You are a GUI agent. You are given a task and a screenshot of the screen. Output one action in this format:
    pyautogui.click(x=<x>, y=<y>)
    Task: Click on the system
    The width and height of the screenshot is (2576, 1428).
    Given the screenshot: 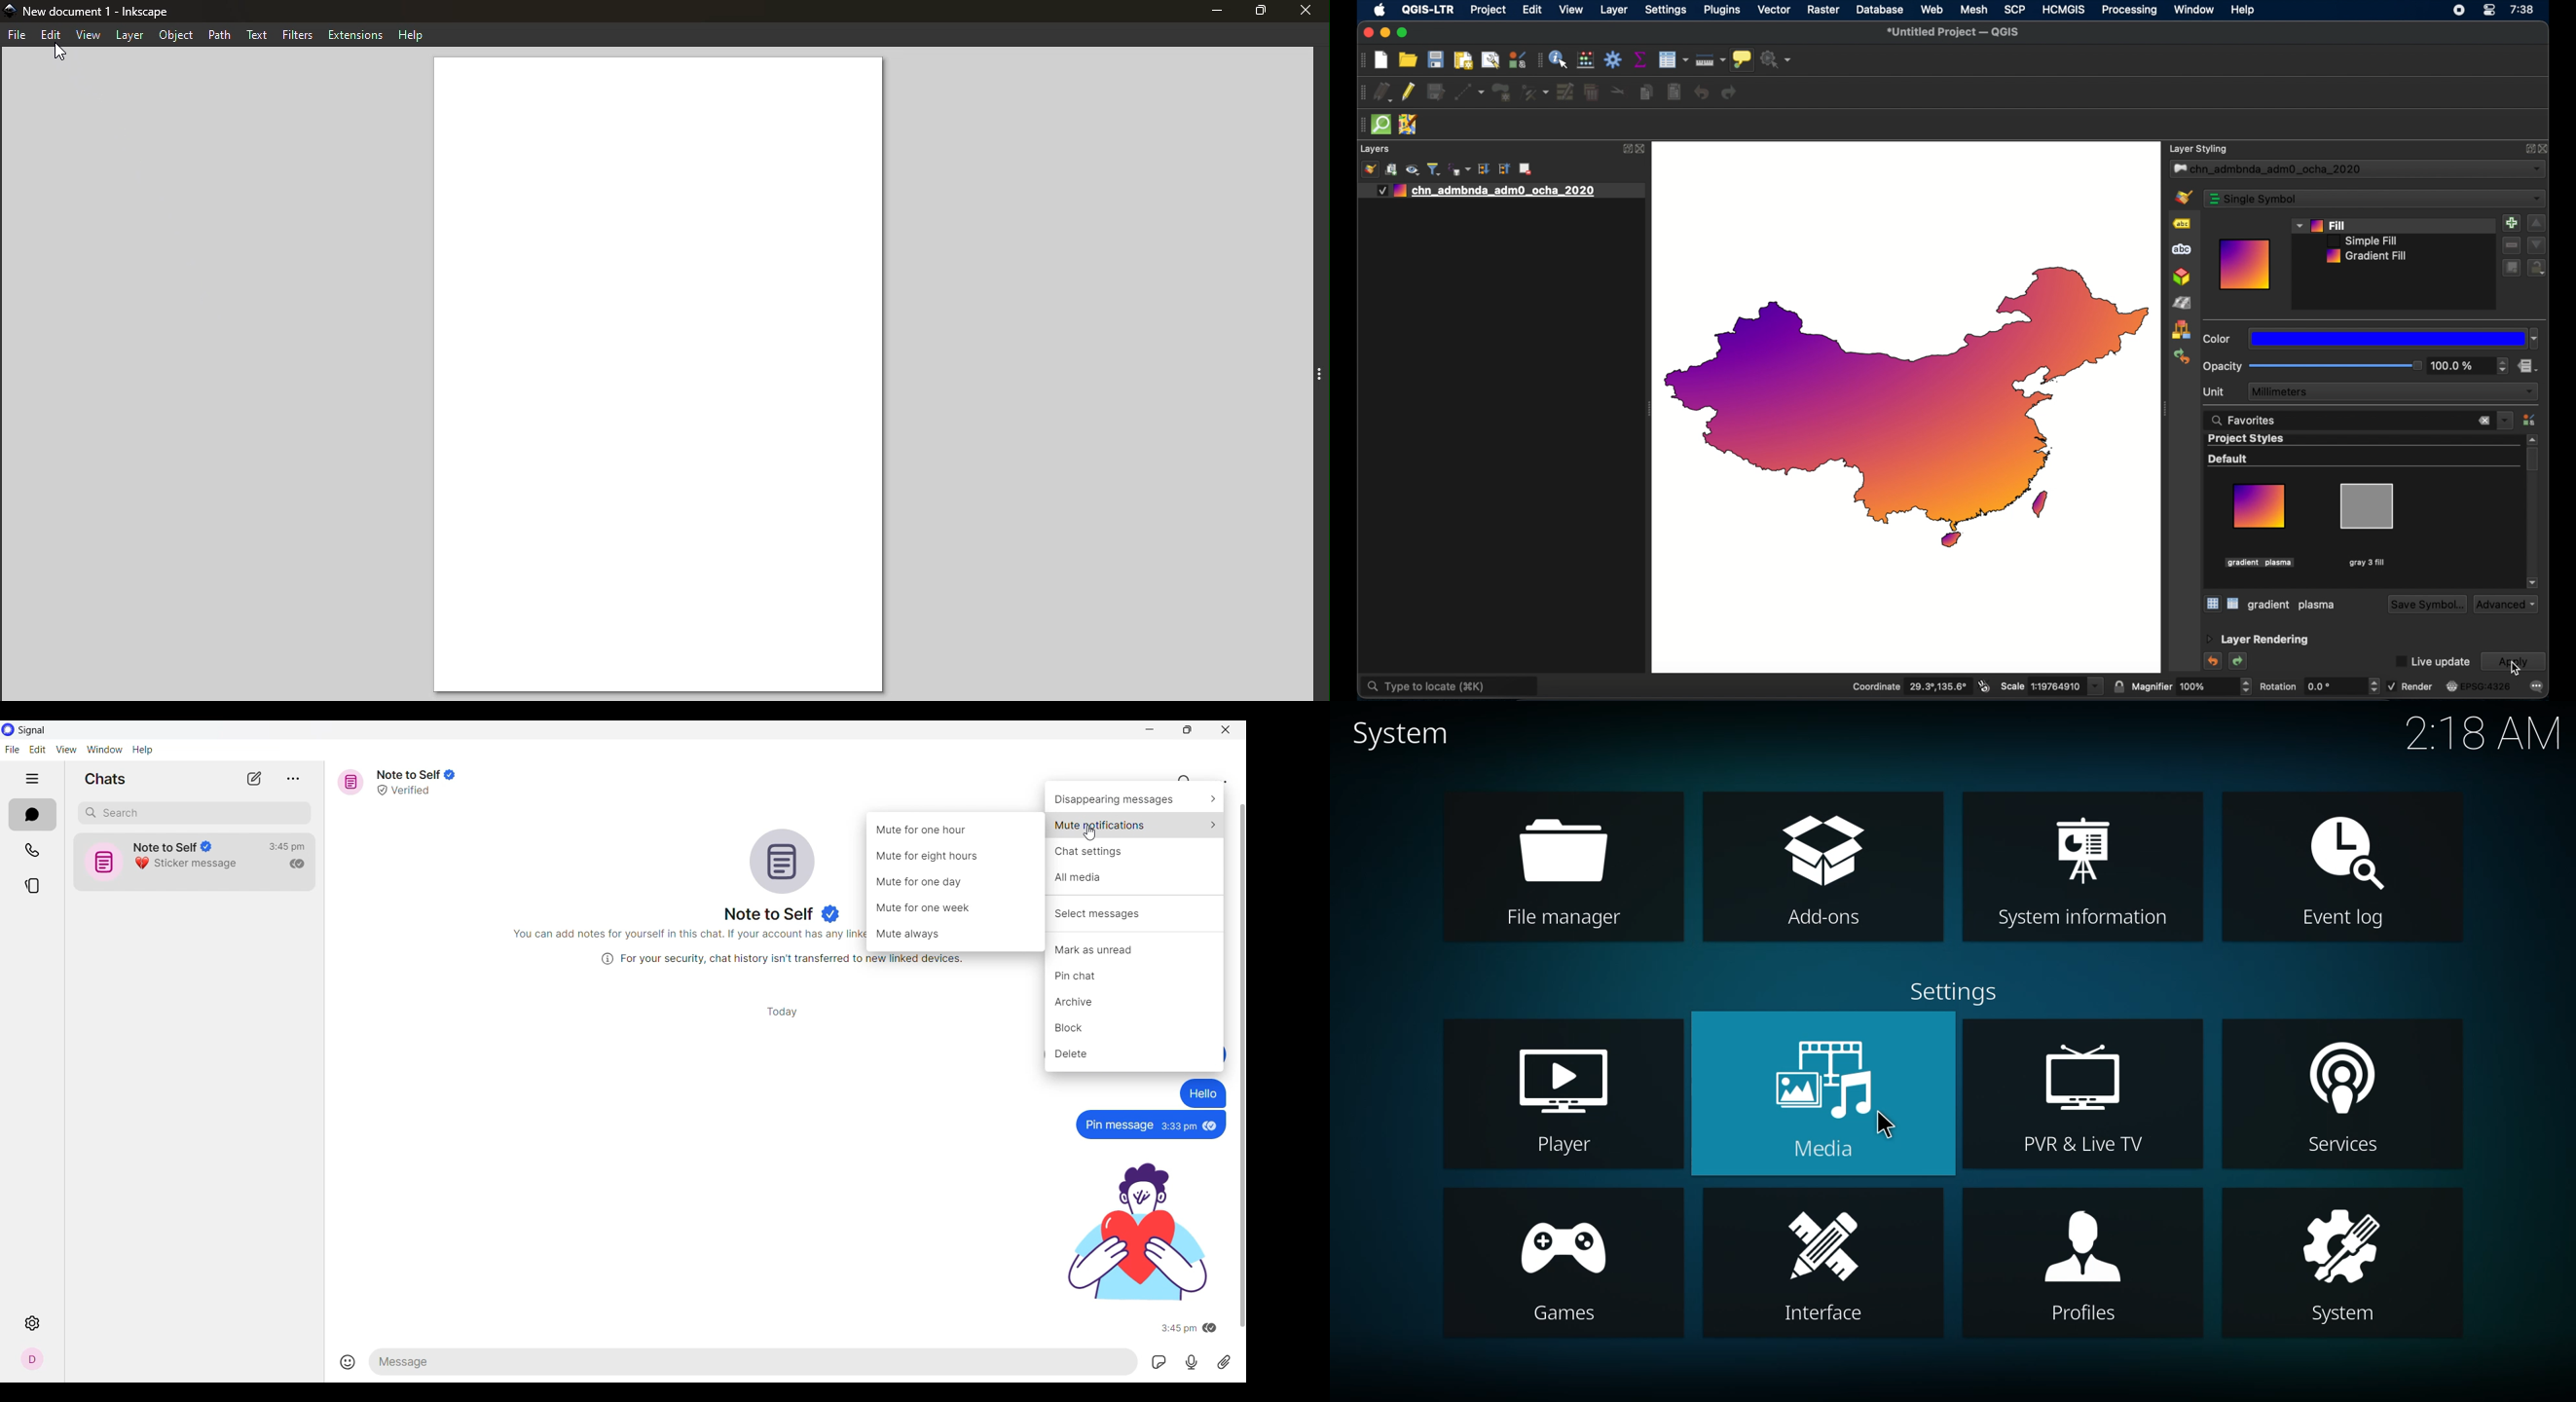 What is the action you would take?
    pyautogui.click(x=1406, y=734)
    